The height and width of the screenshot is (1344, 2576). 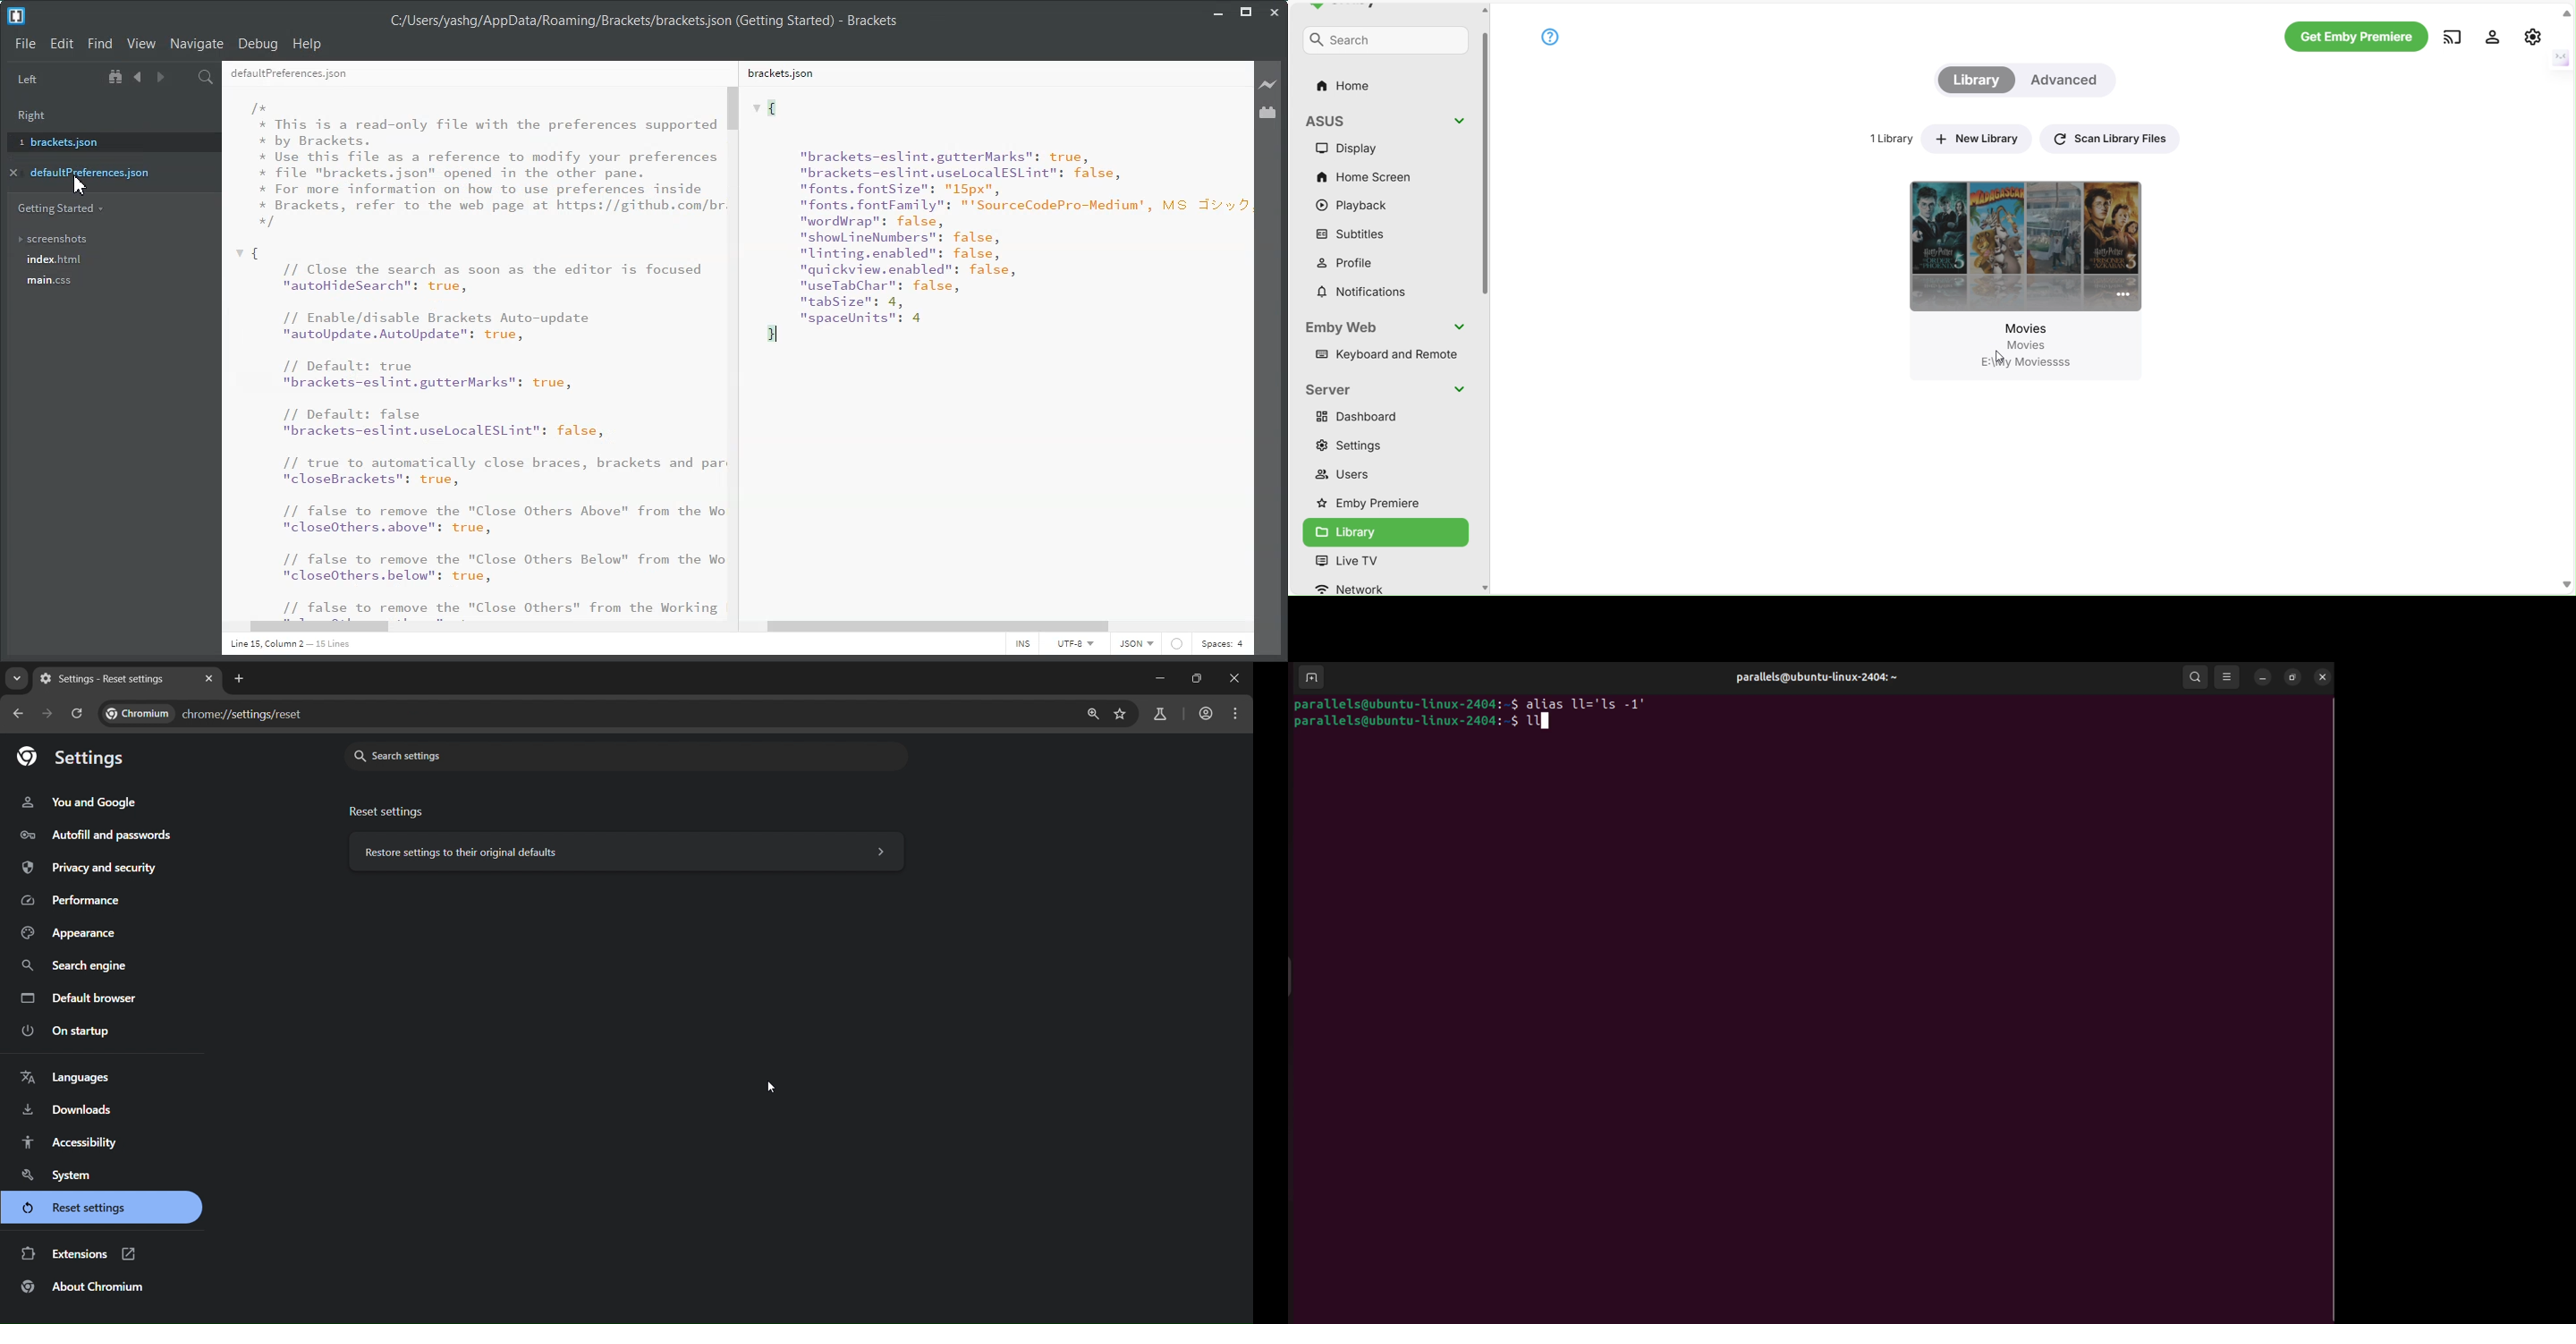 I want to click on reset settings to their original defaults, so click(x=624, y=853).